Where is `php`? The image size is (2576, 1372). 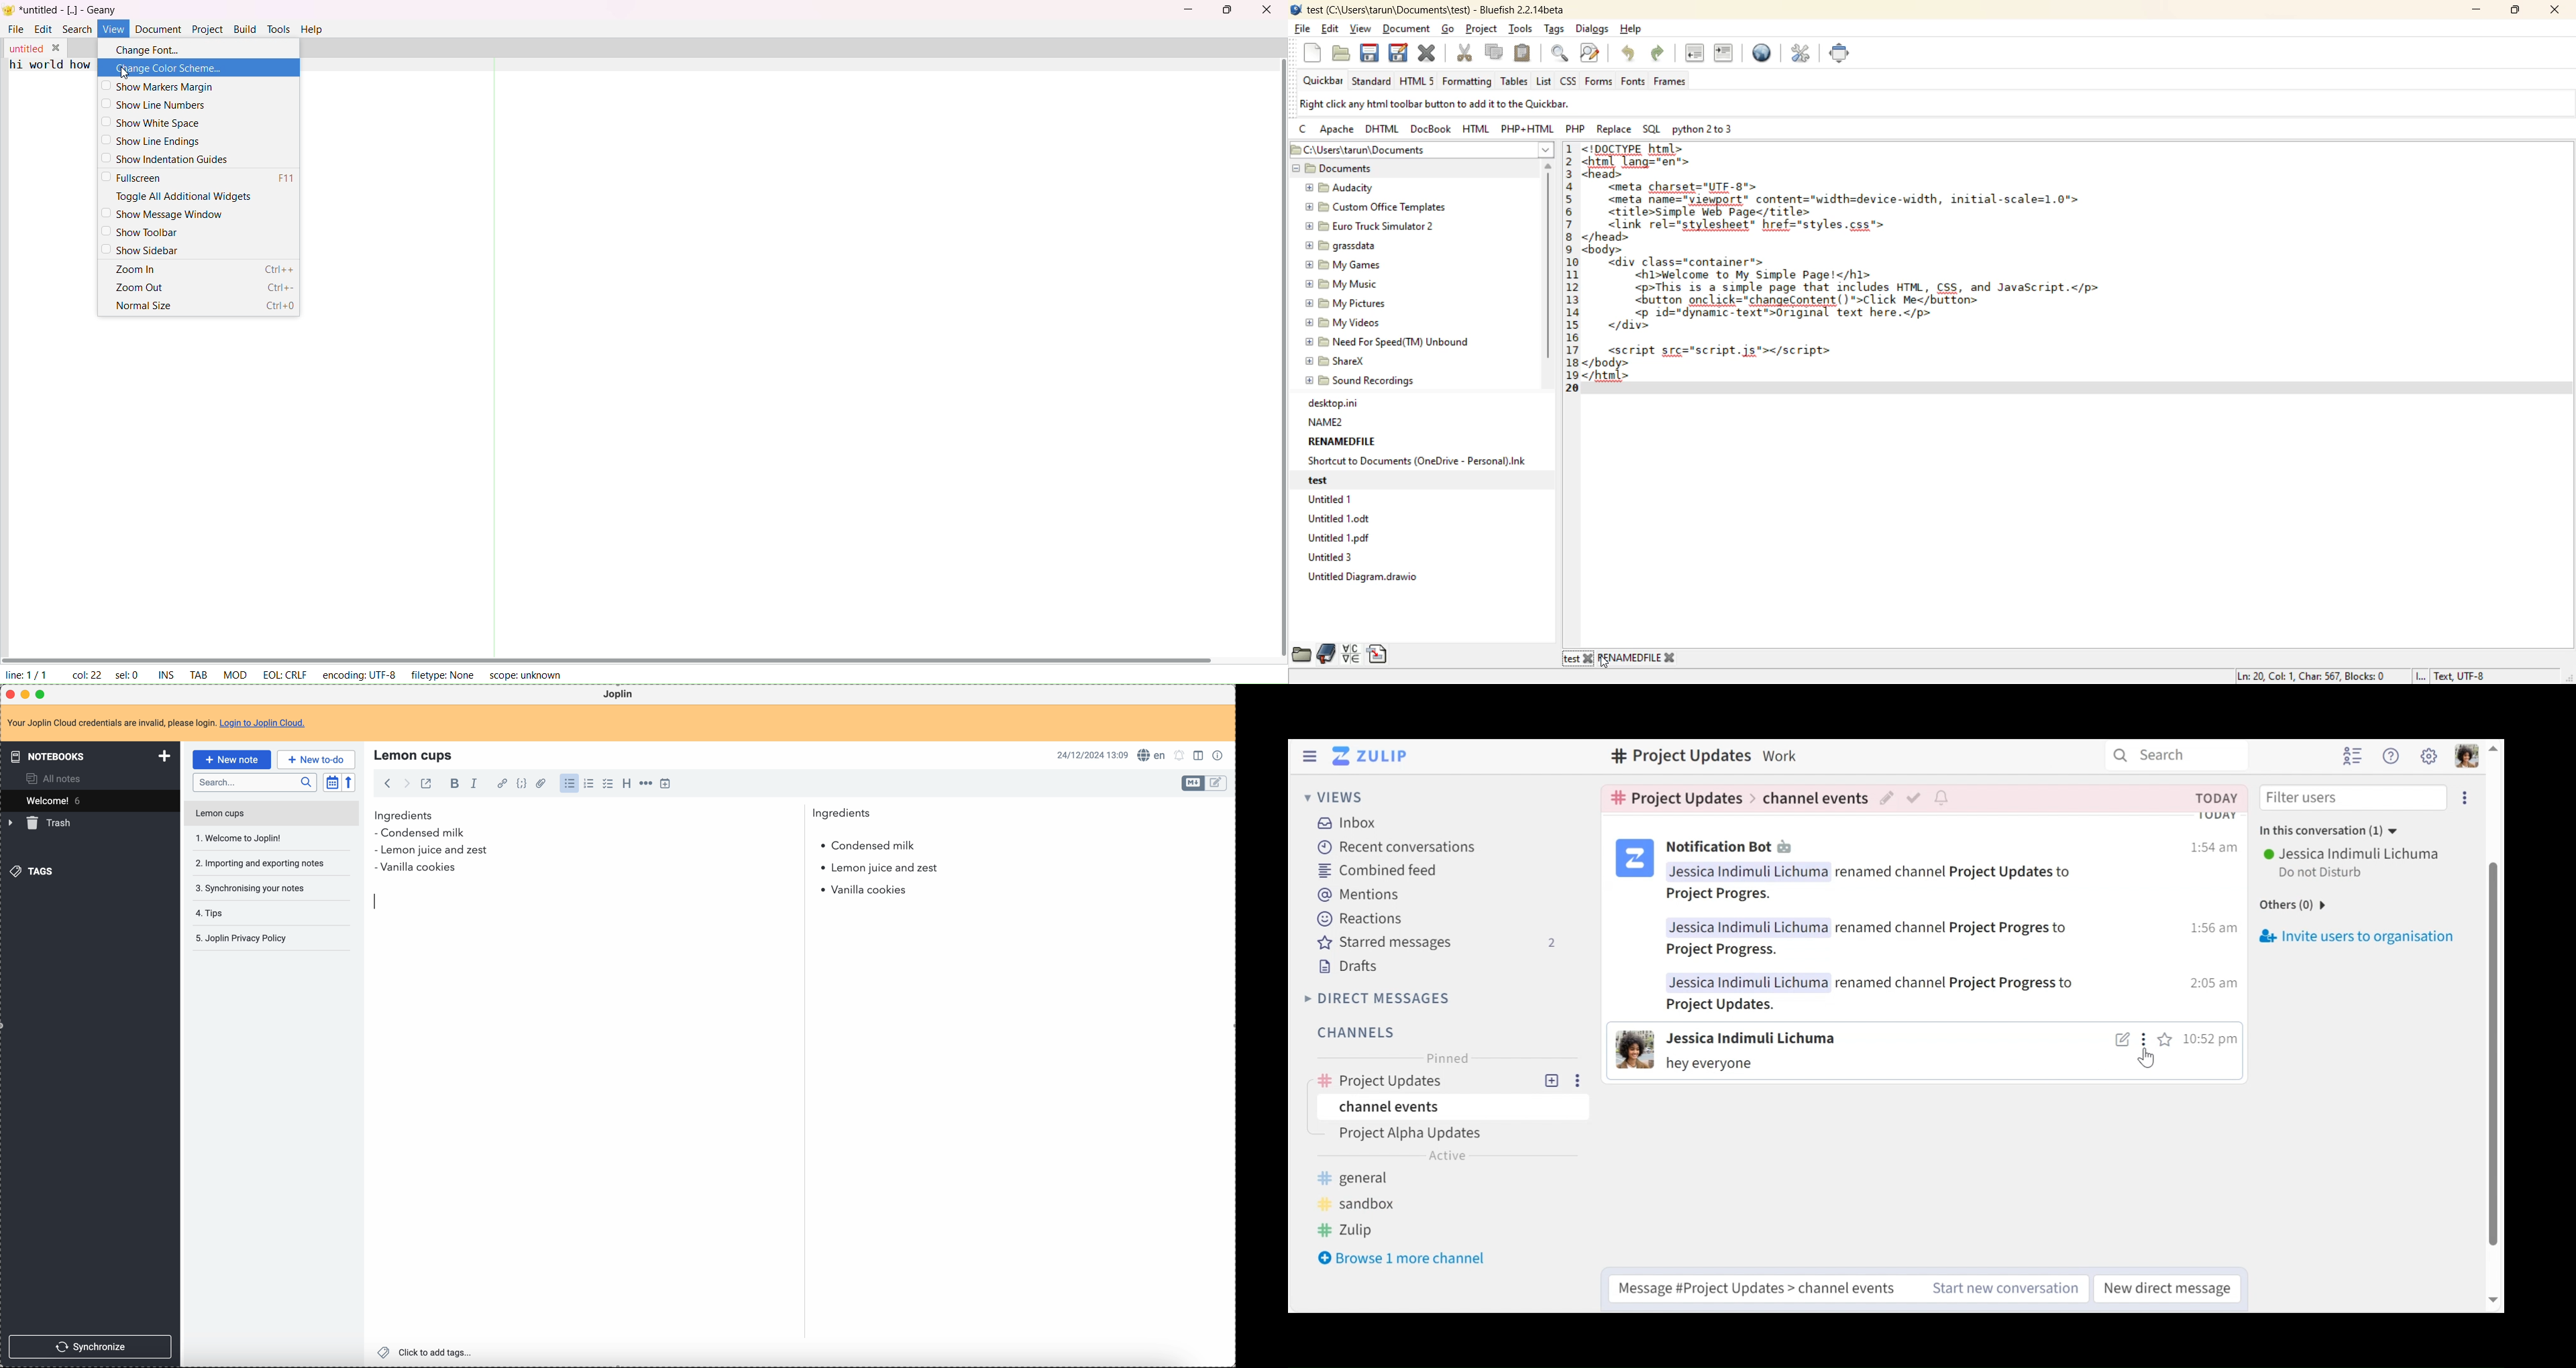 php is located at coordinates (1578, 131).